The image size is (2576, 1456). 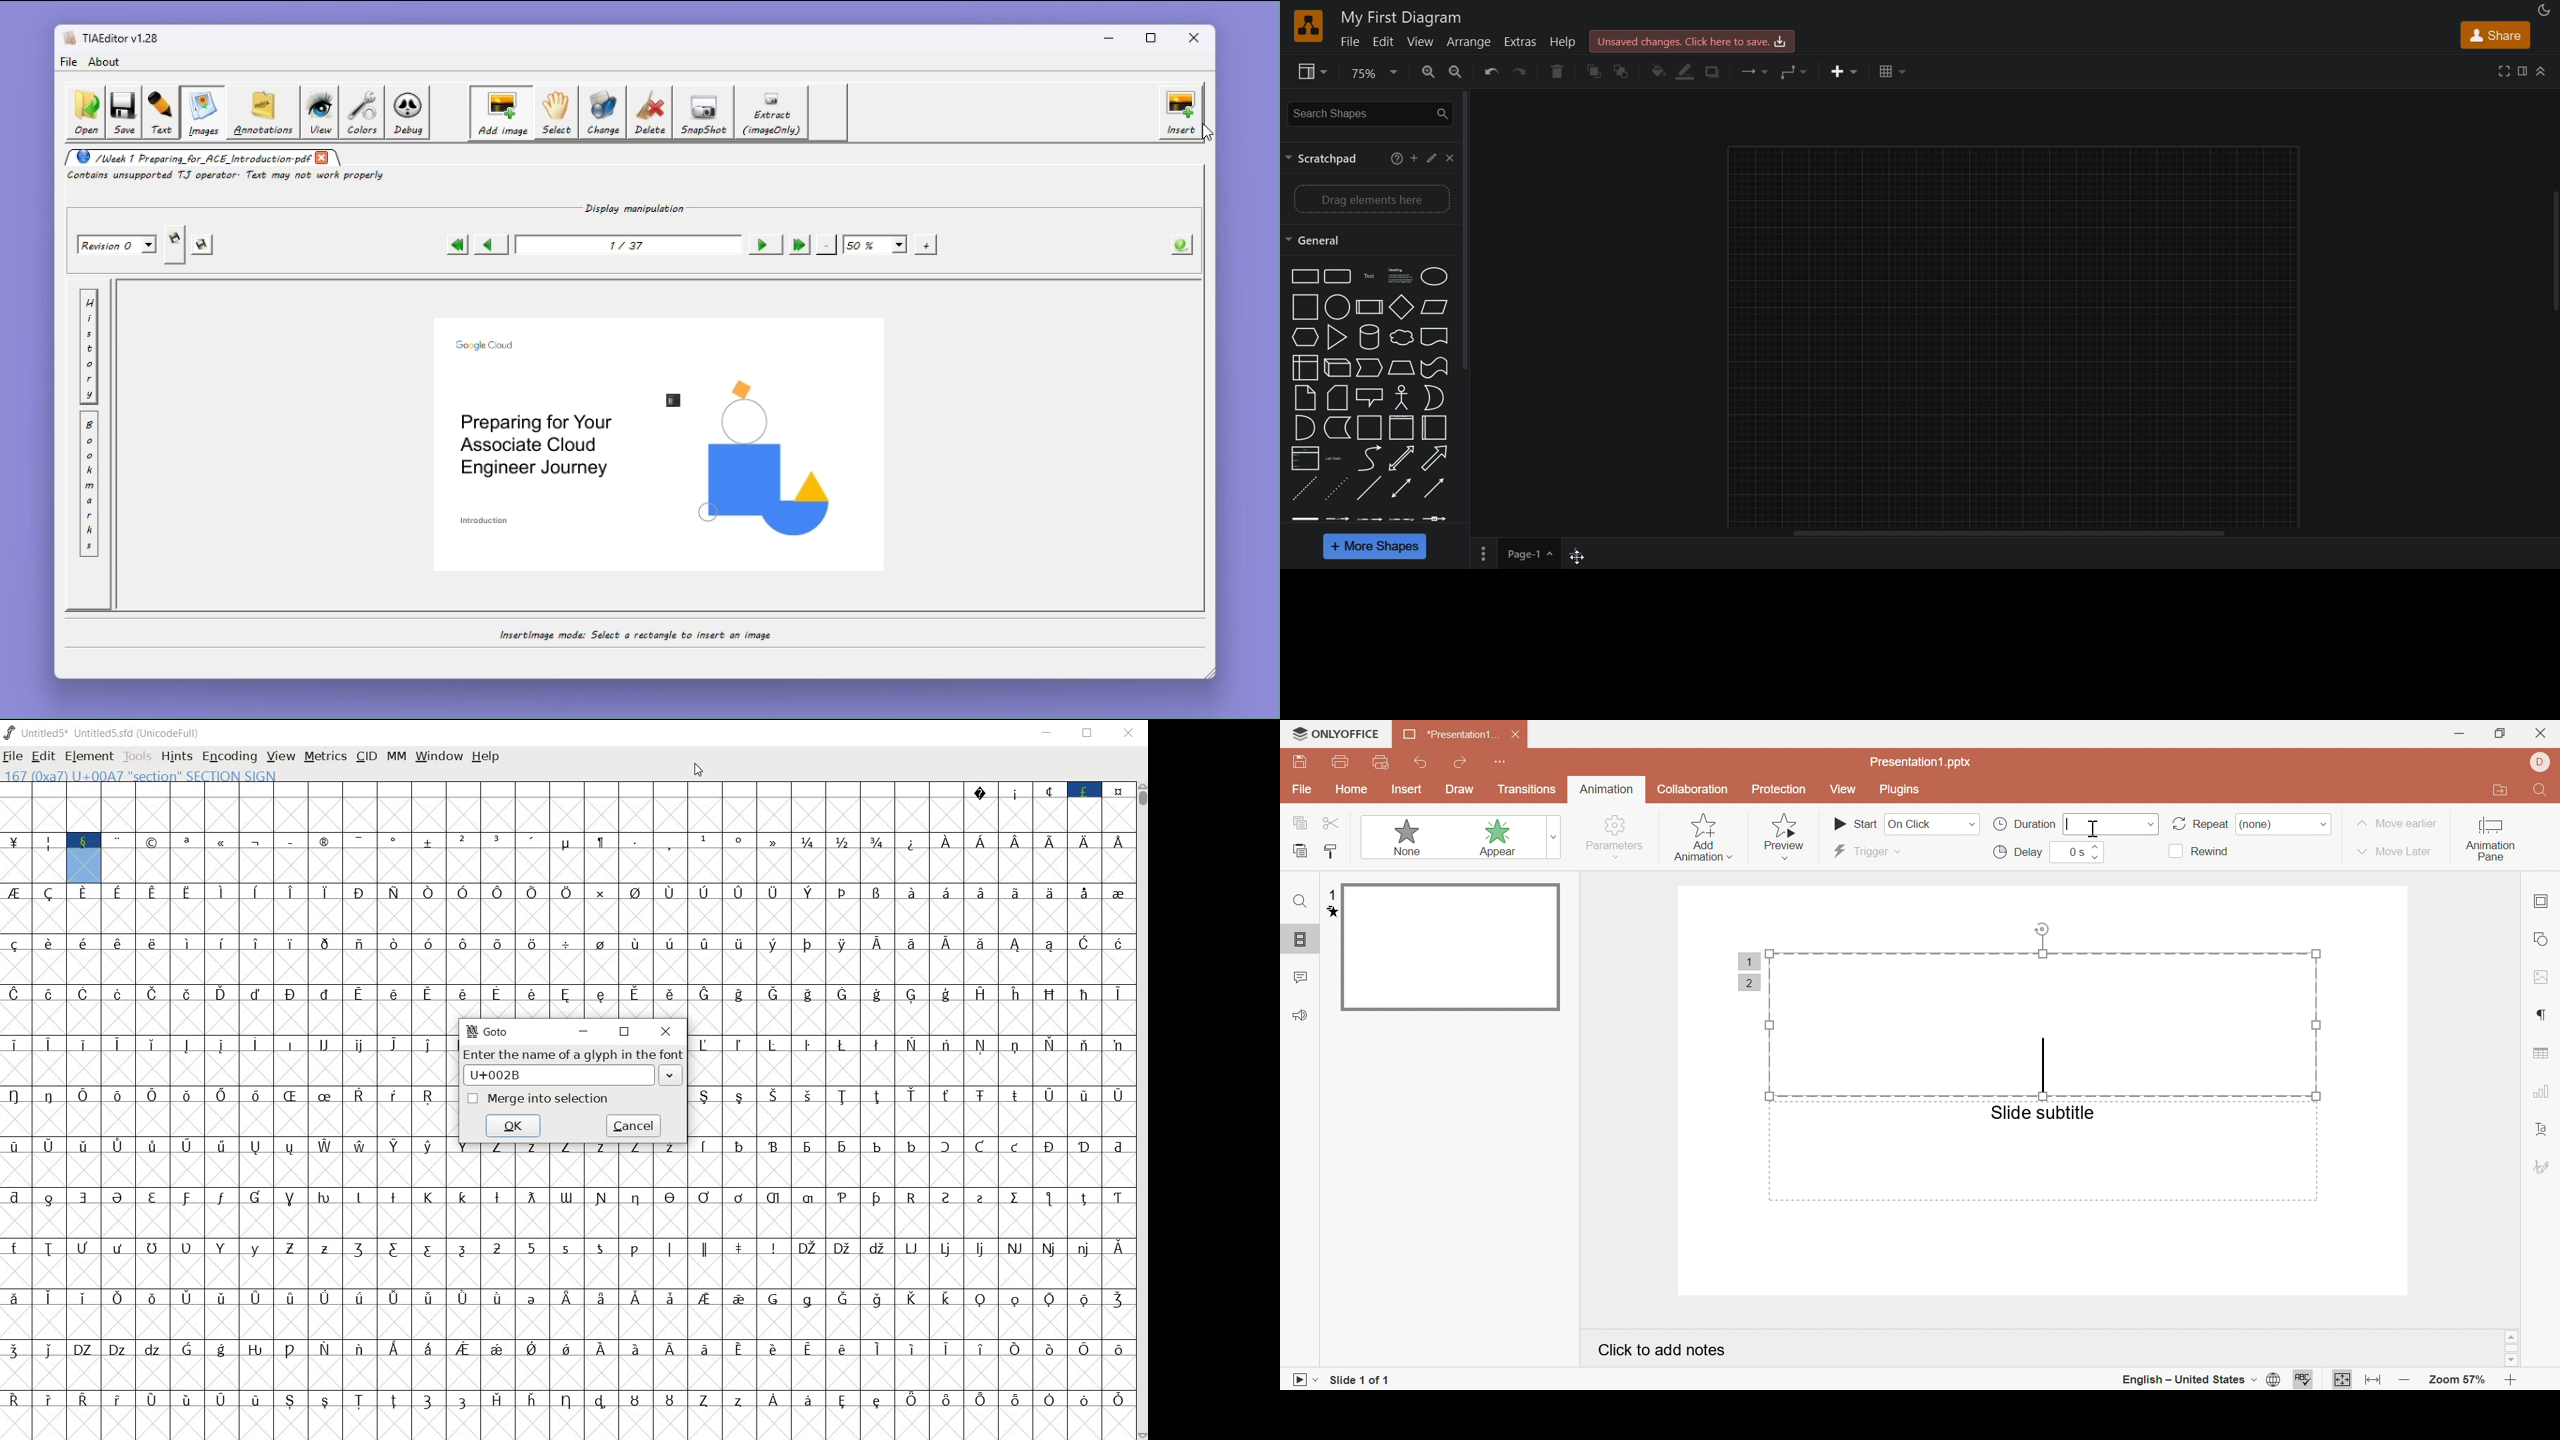 I want to click on cid, so click(x=366, y=755).